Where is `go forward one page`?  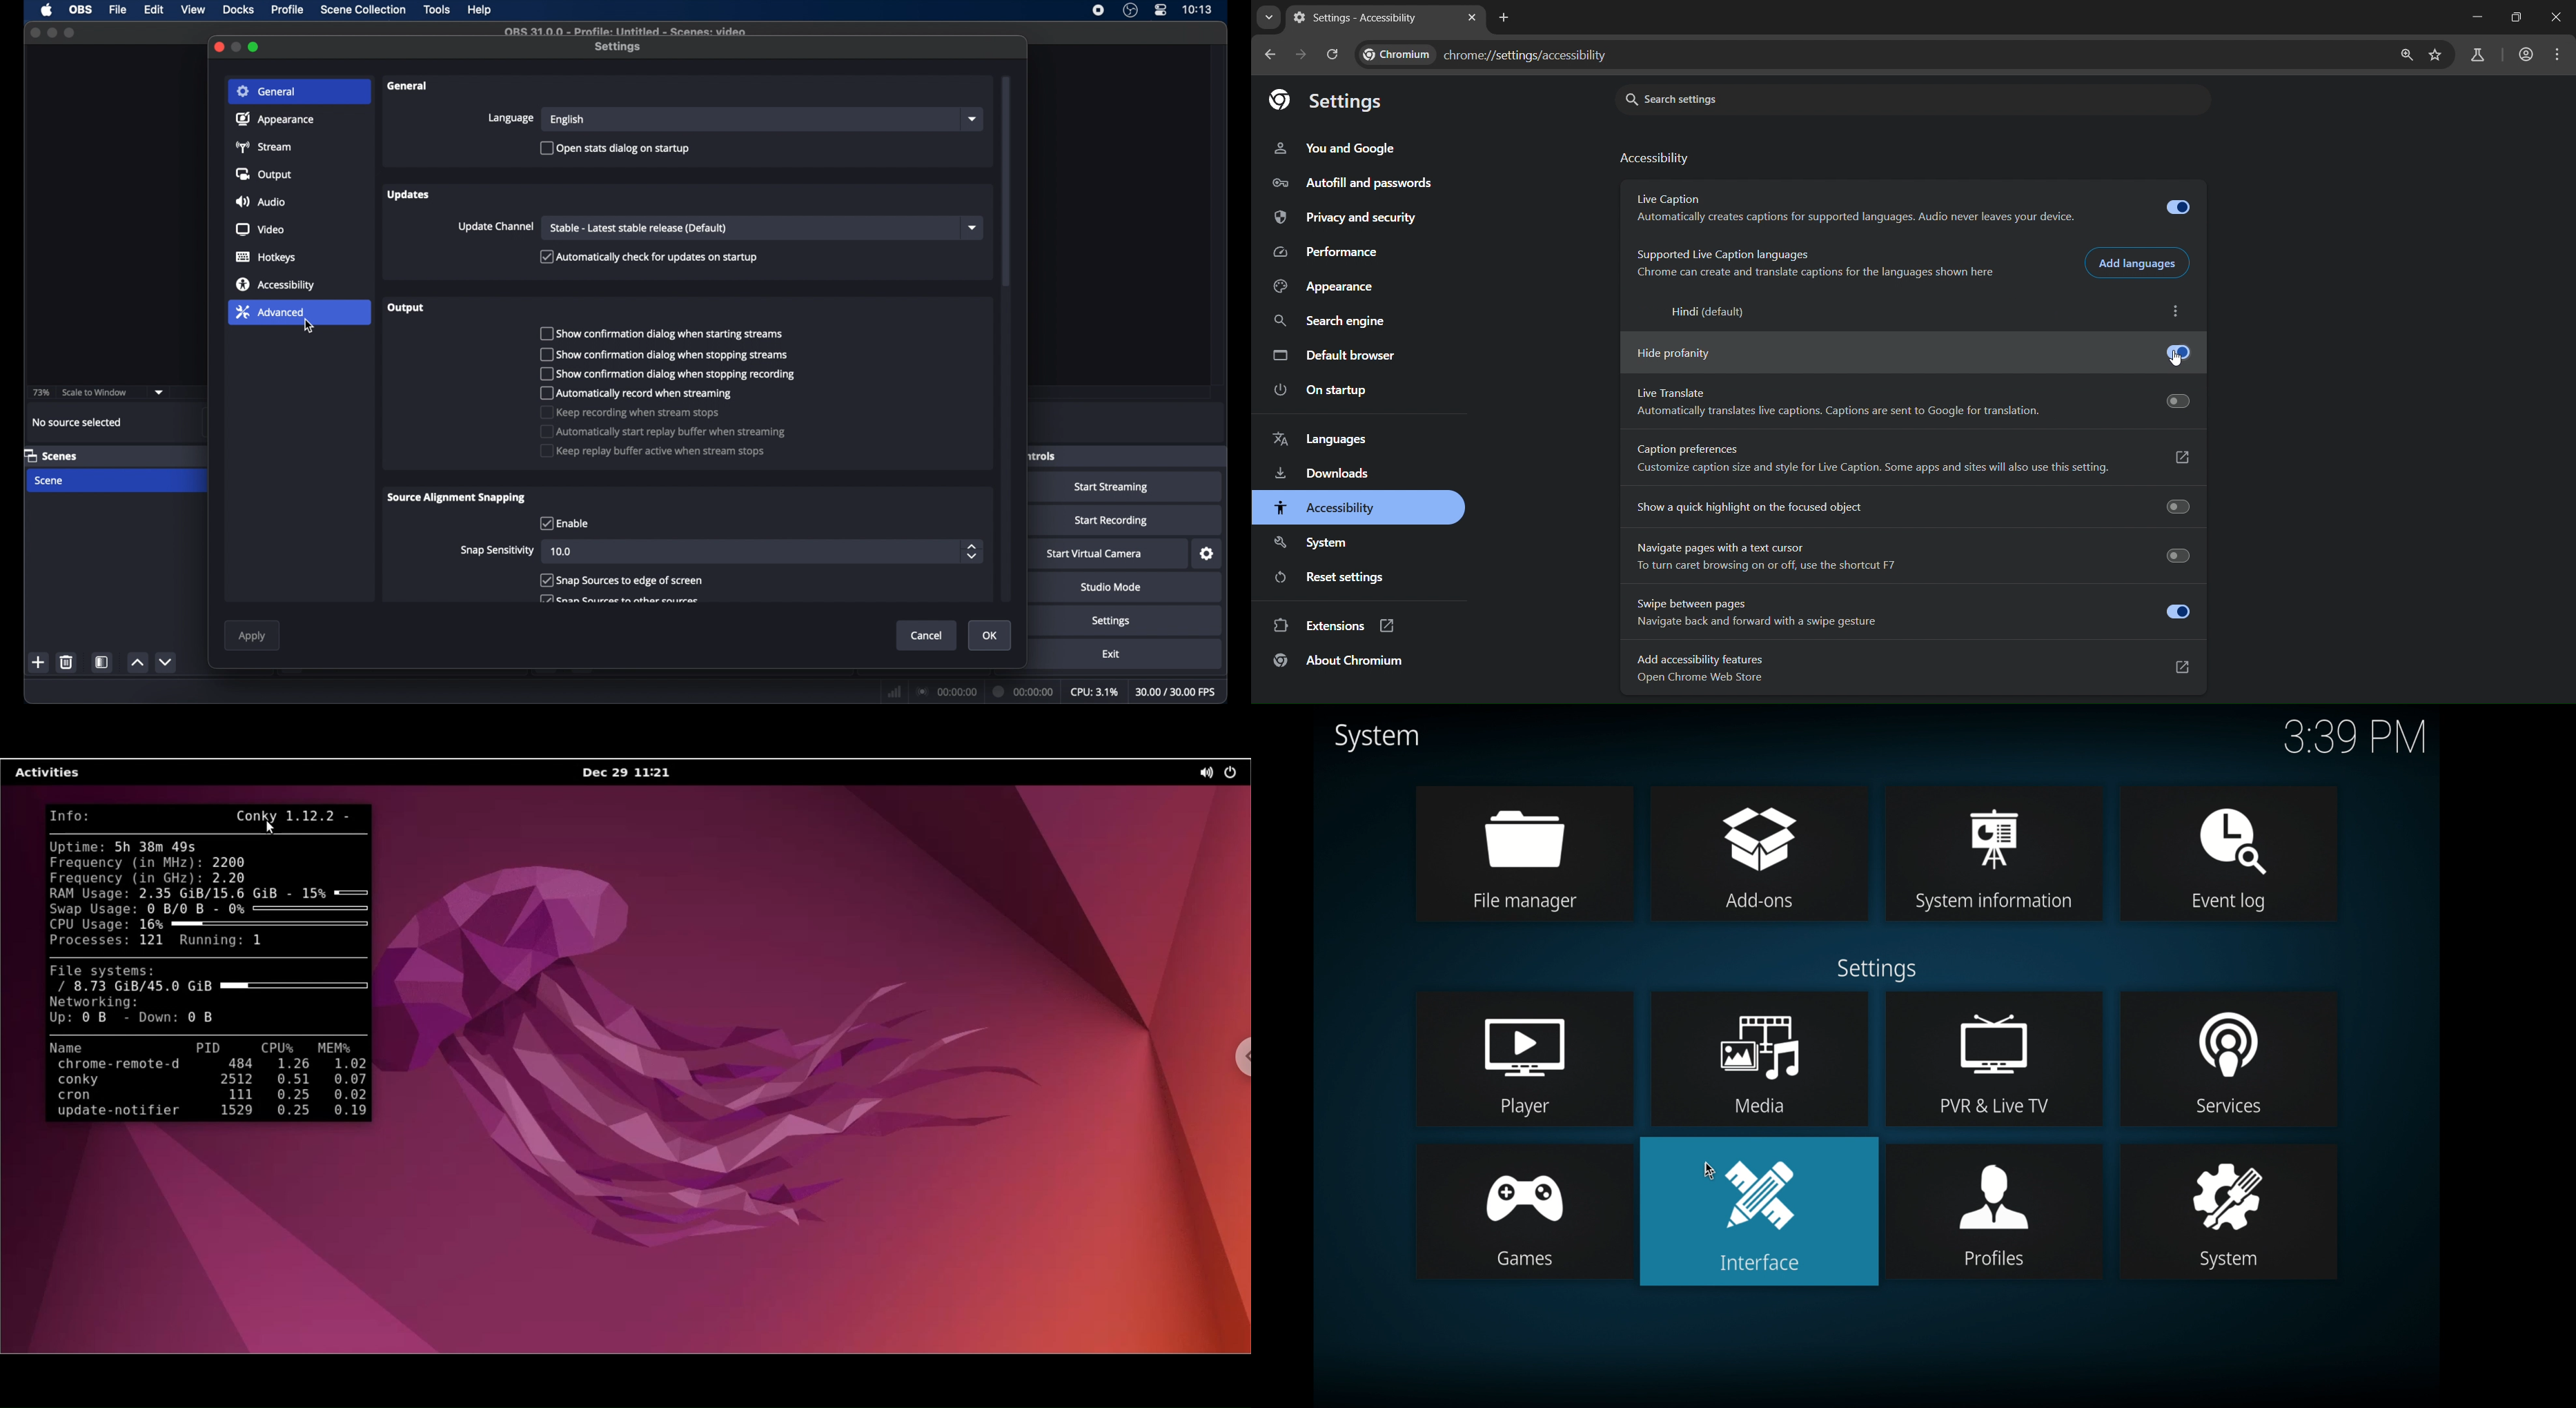 go forward one page is located at coordinates (1302, 53).